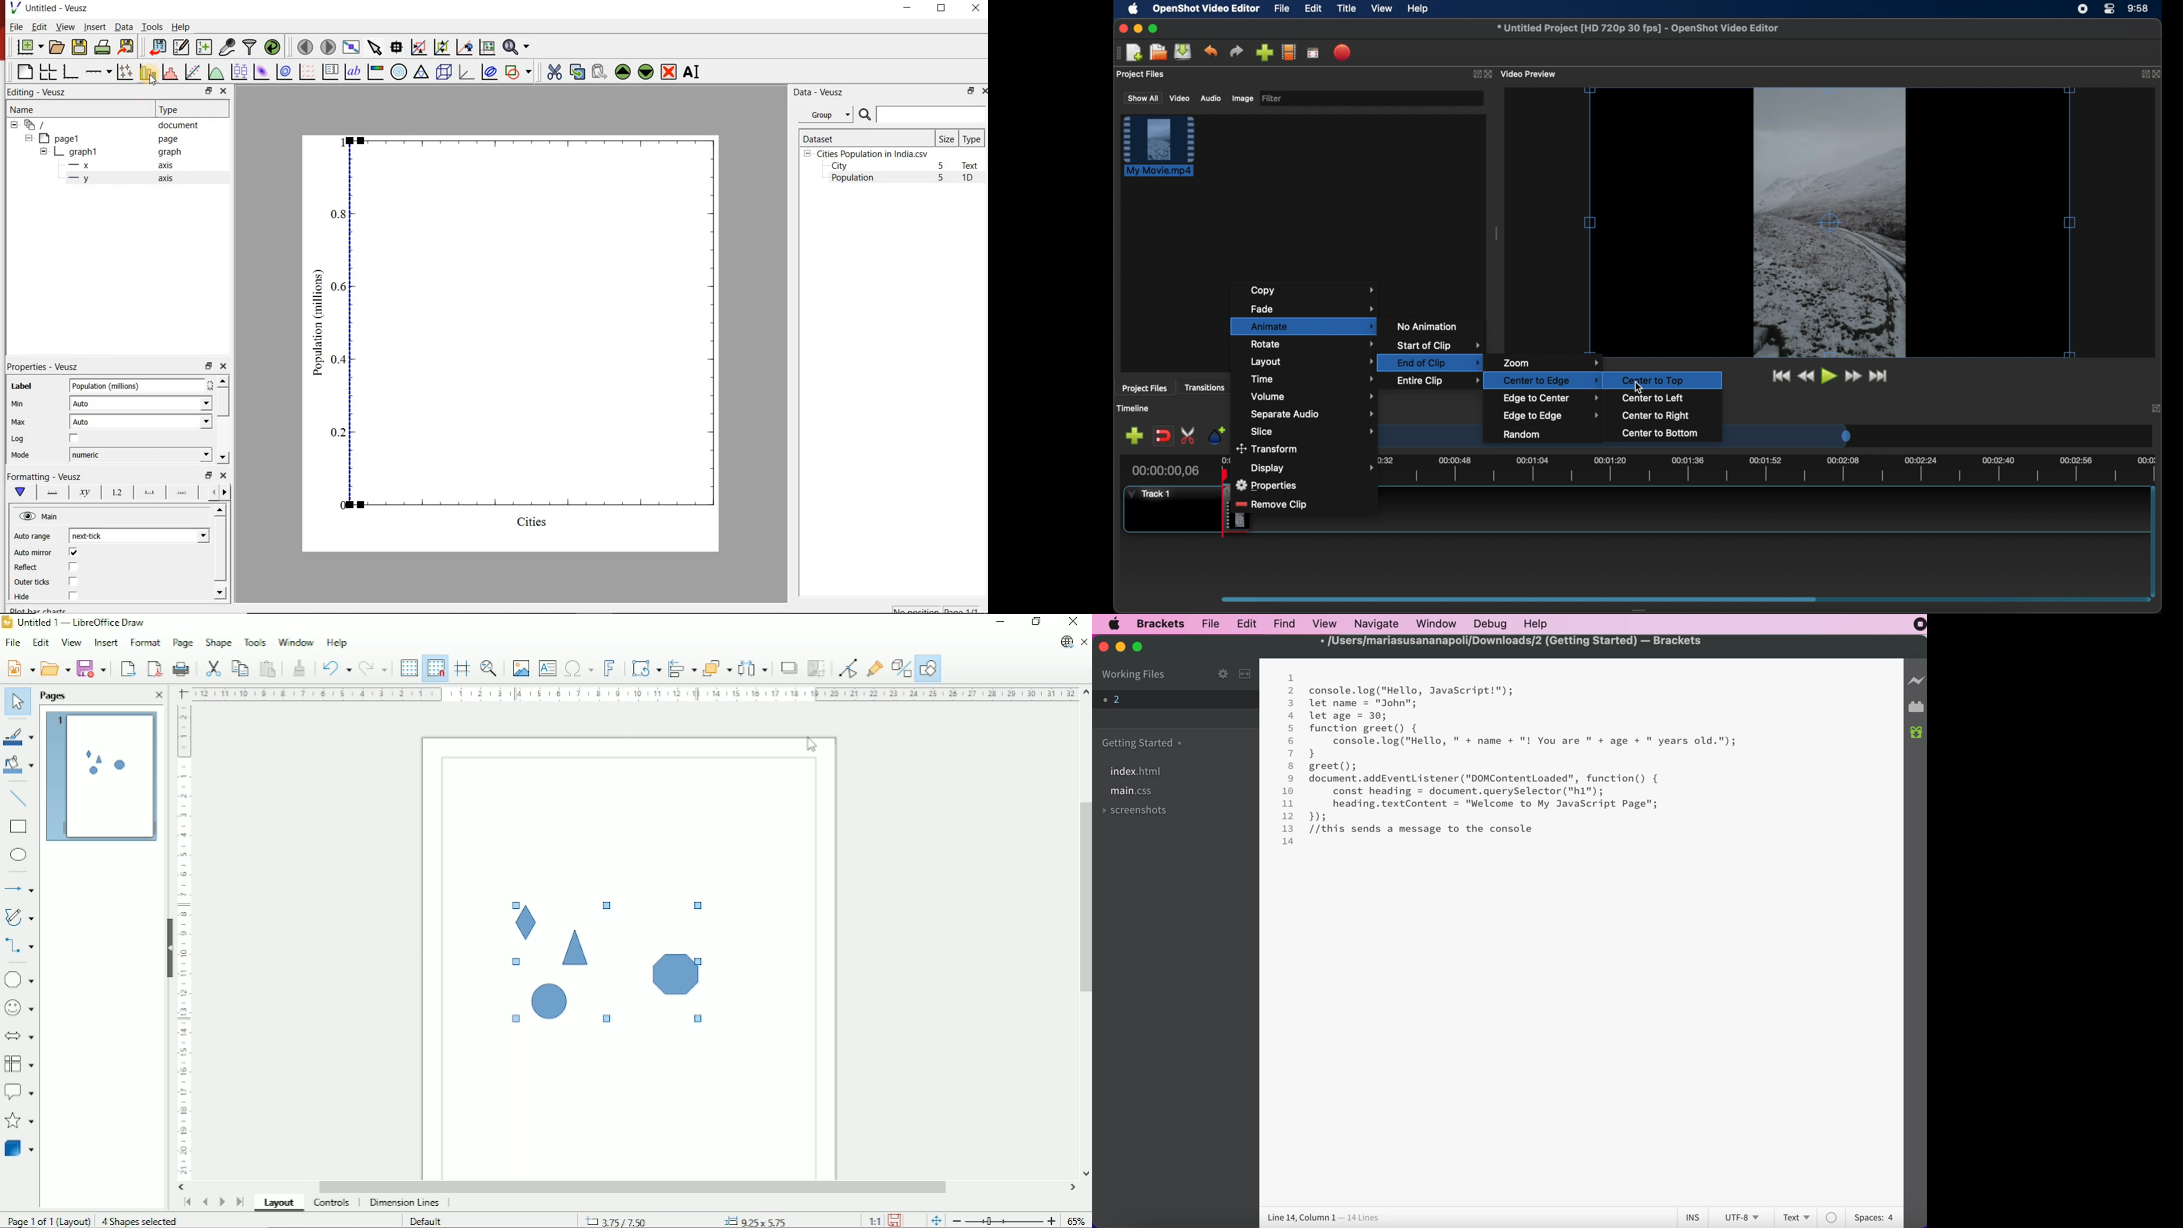  I want to click on text label, so click(352, 71).